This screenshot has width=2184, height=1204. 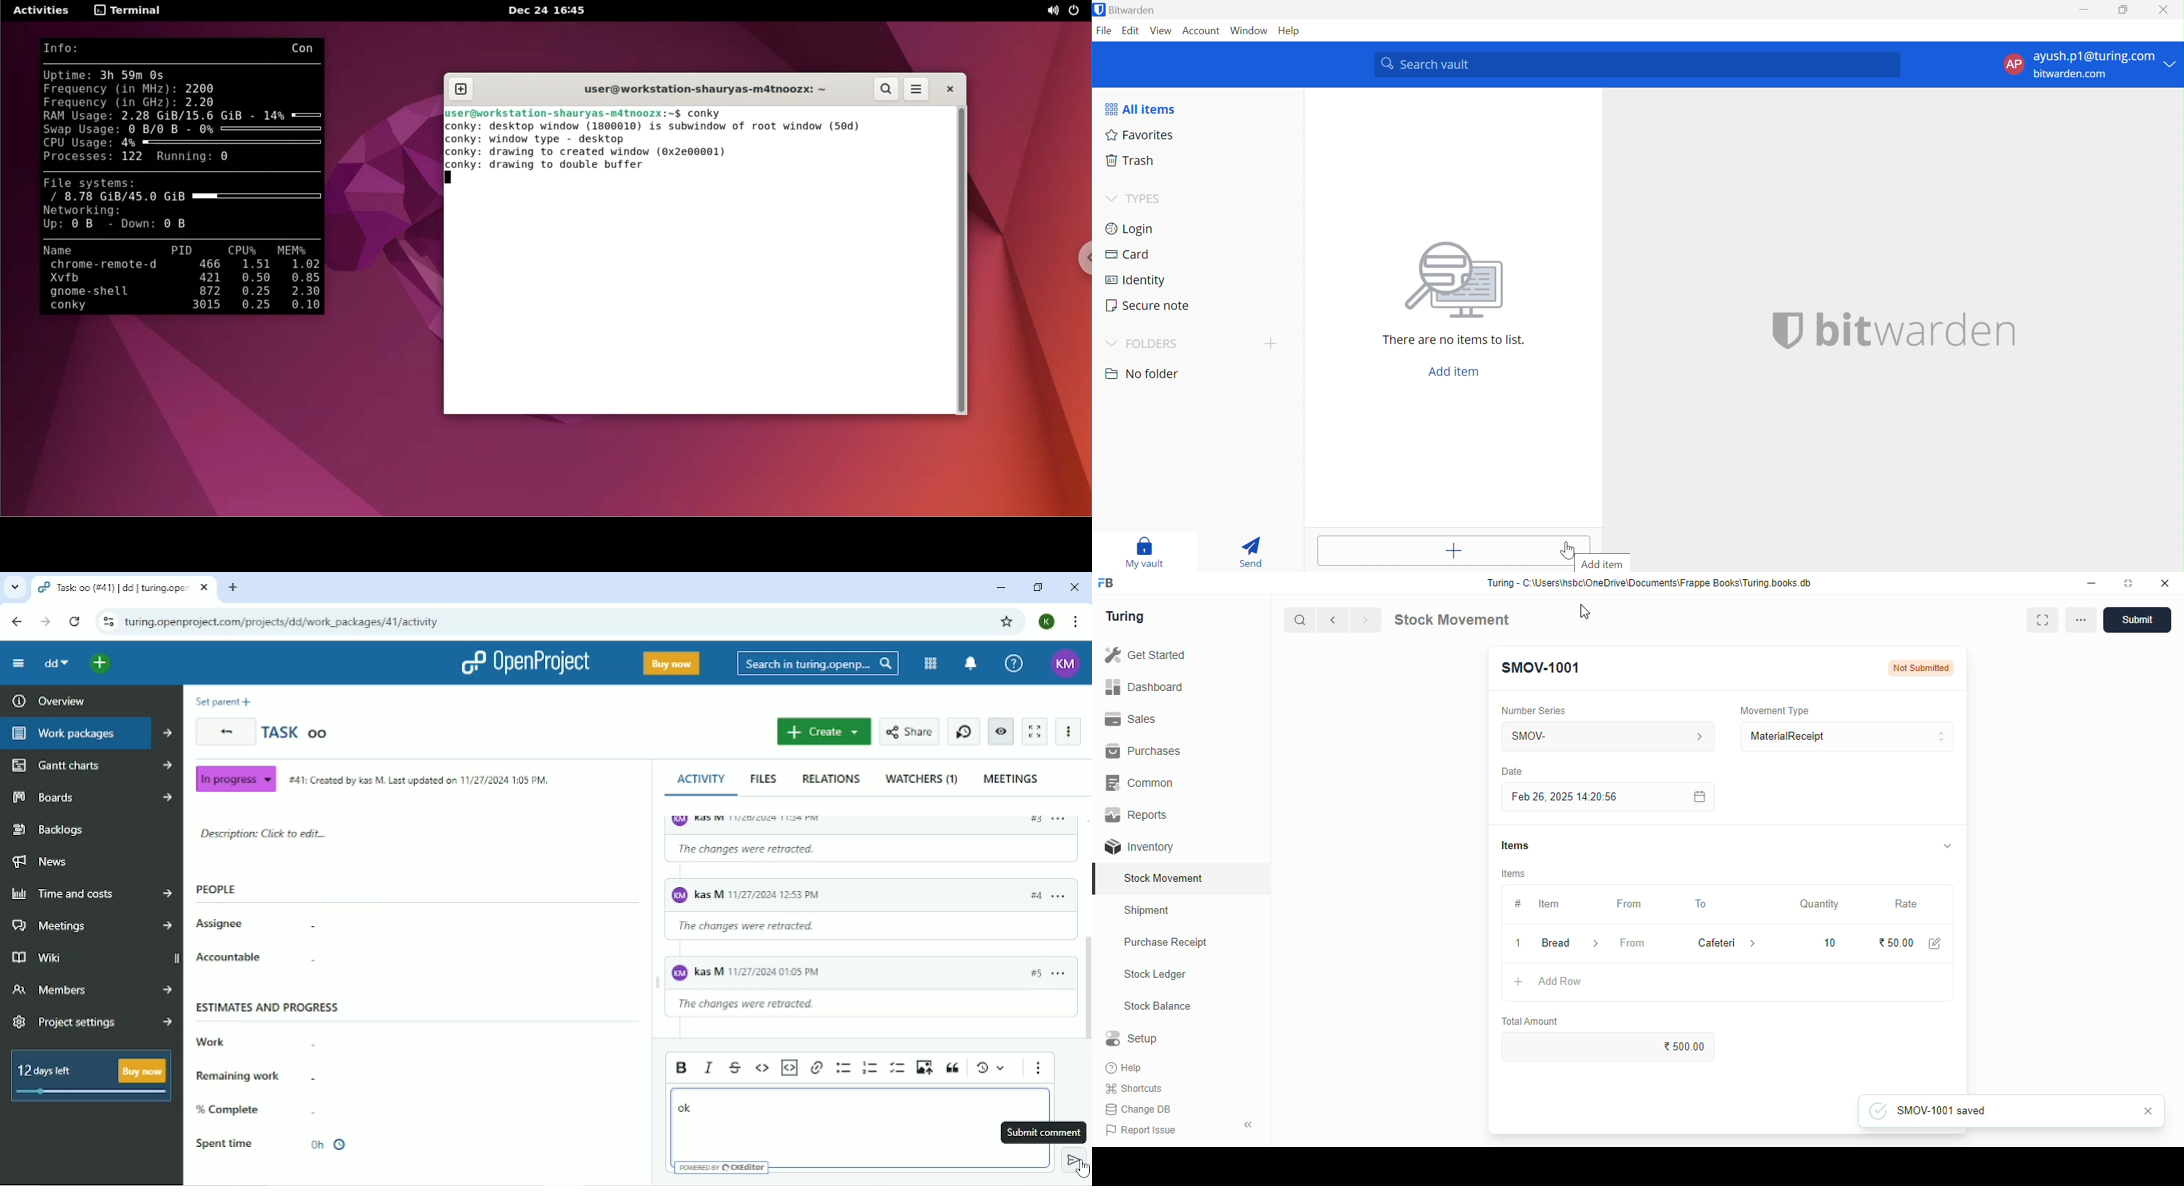 What do you see at coordinates (296, 731) in the screenshot?
I see `Task oo` at bounding box center [296, 731].